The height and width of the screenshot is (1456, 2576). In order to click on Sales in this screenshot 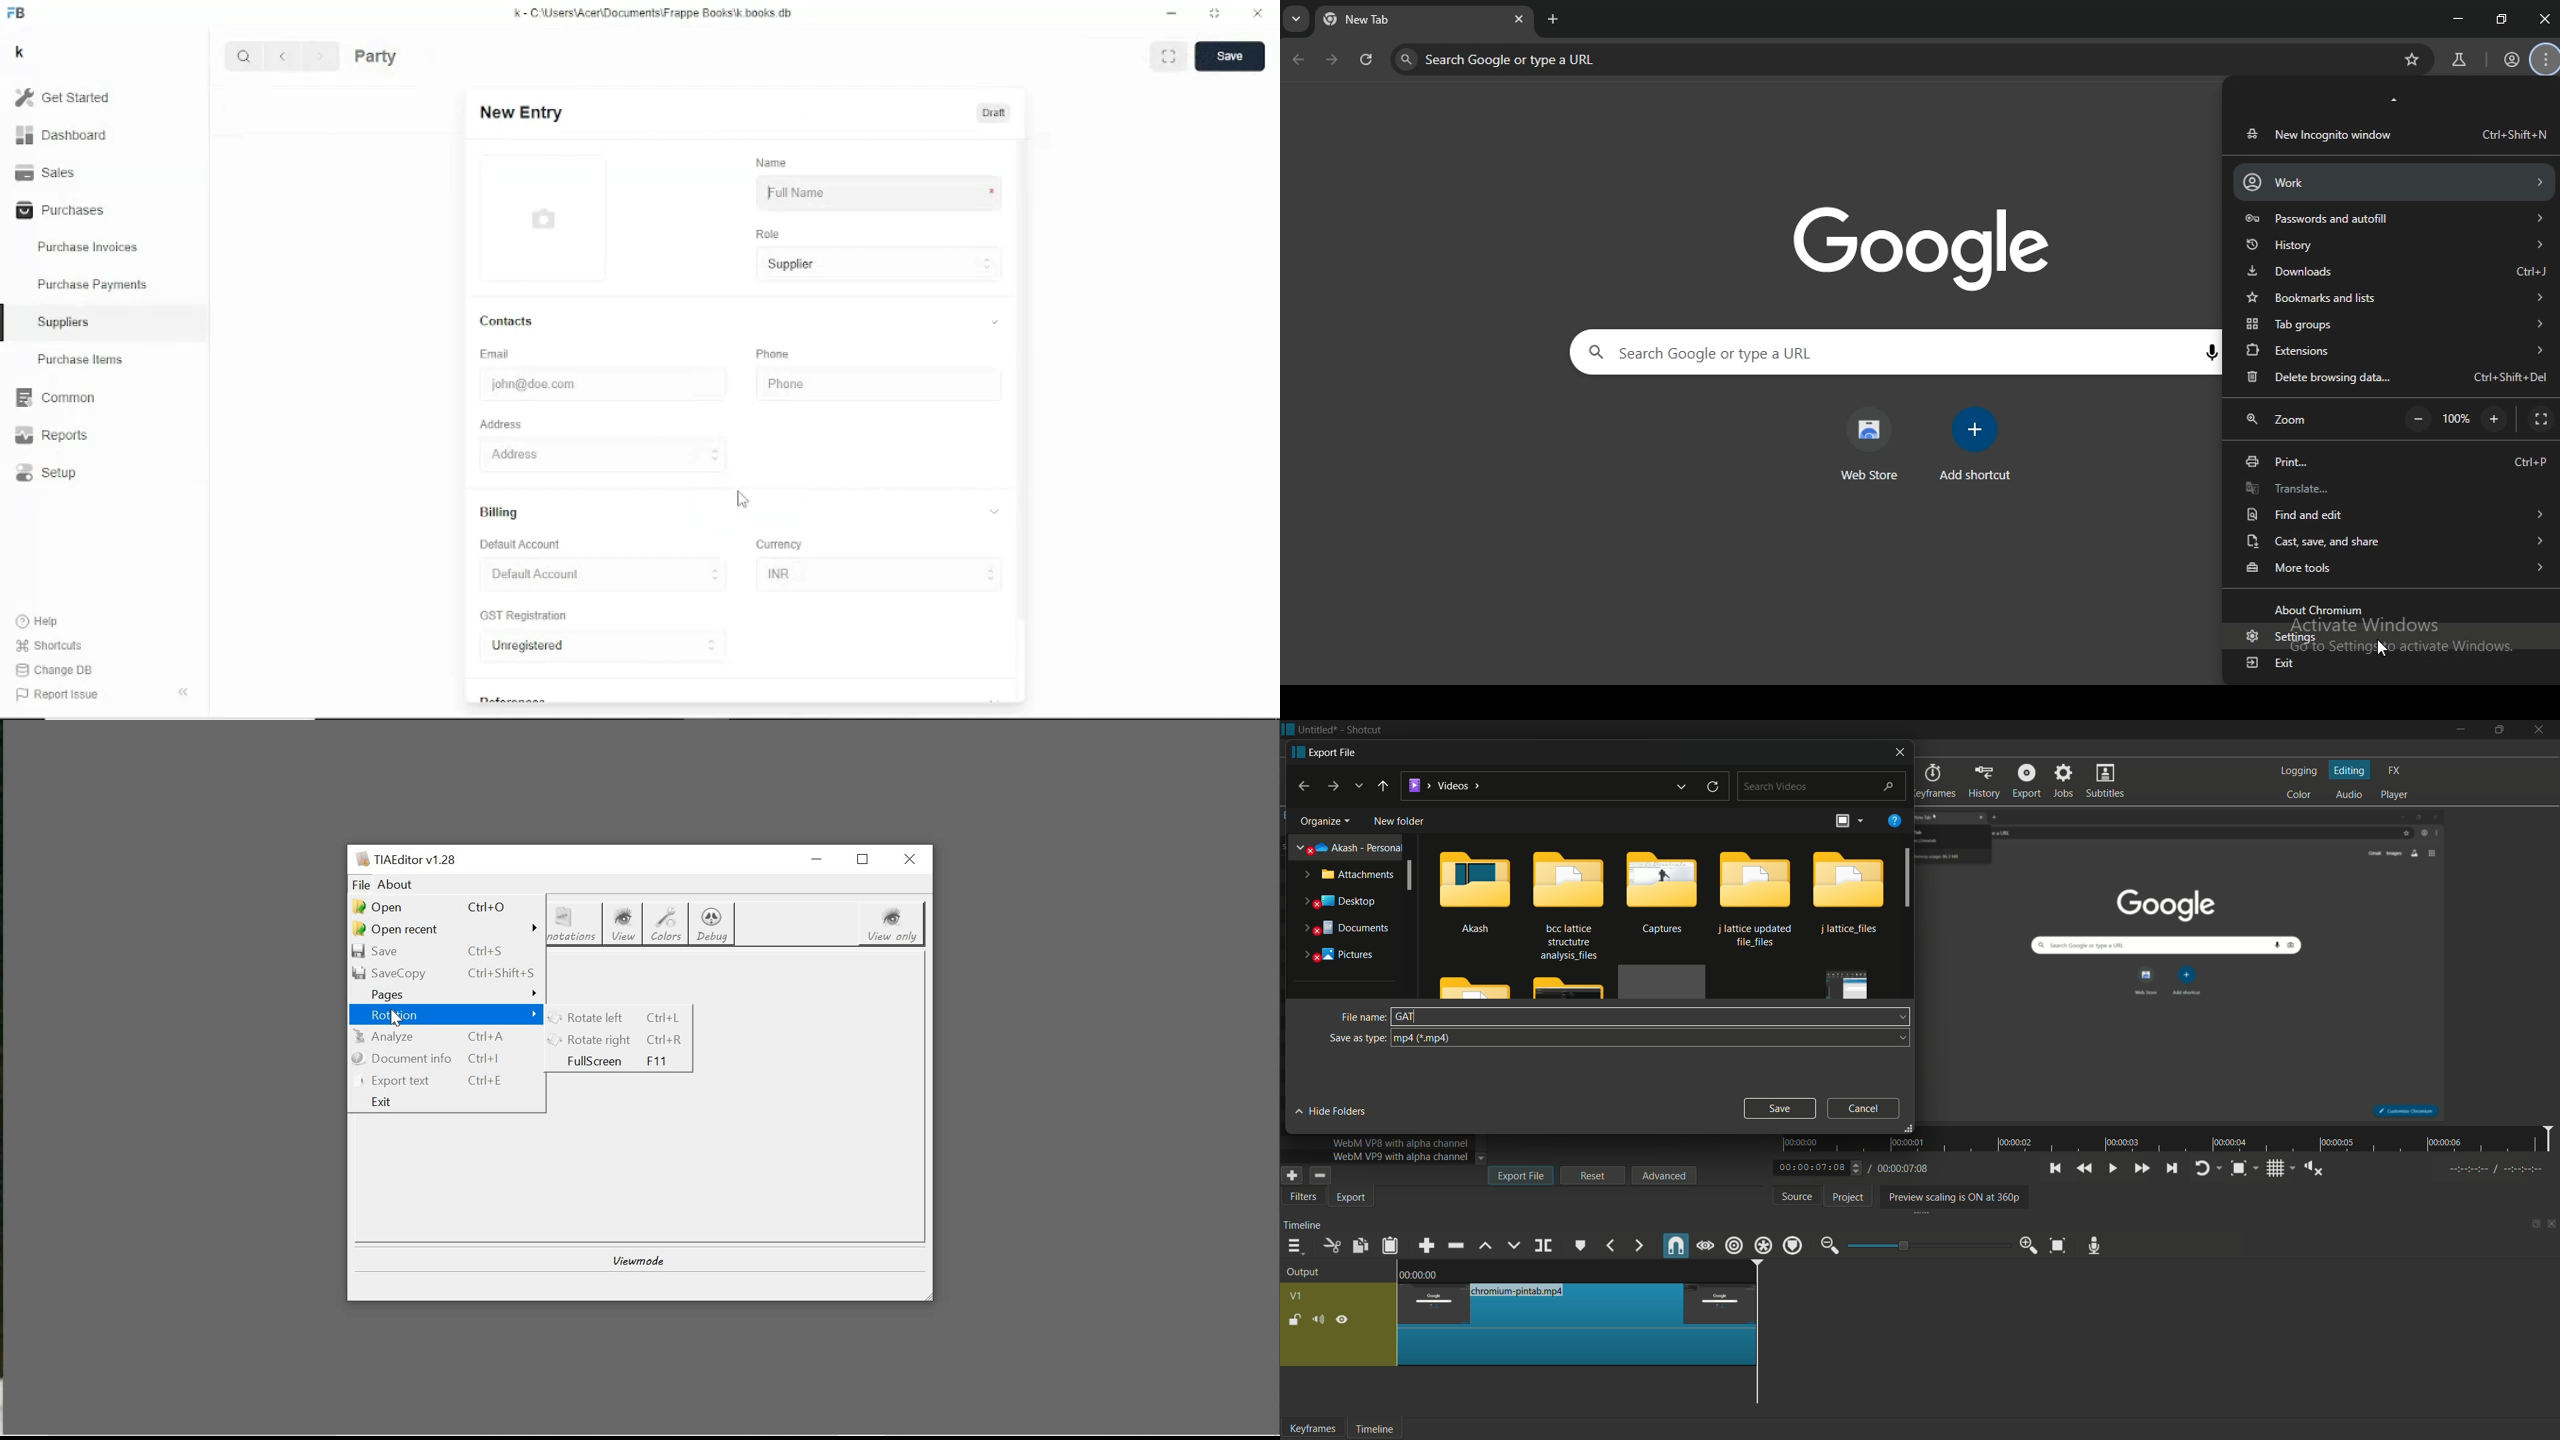, I will do `click(48, 173)`.